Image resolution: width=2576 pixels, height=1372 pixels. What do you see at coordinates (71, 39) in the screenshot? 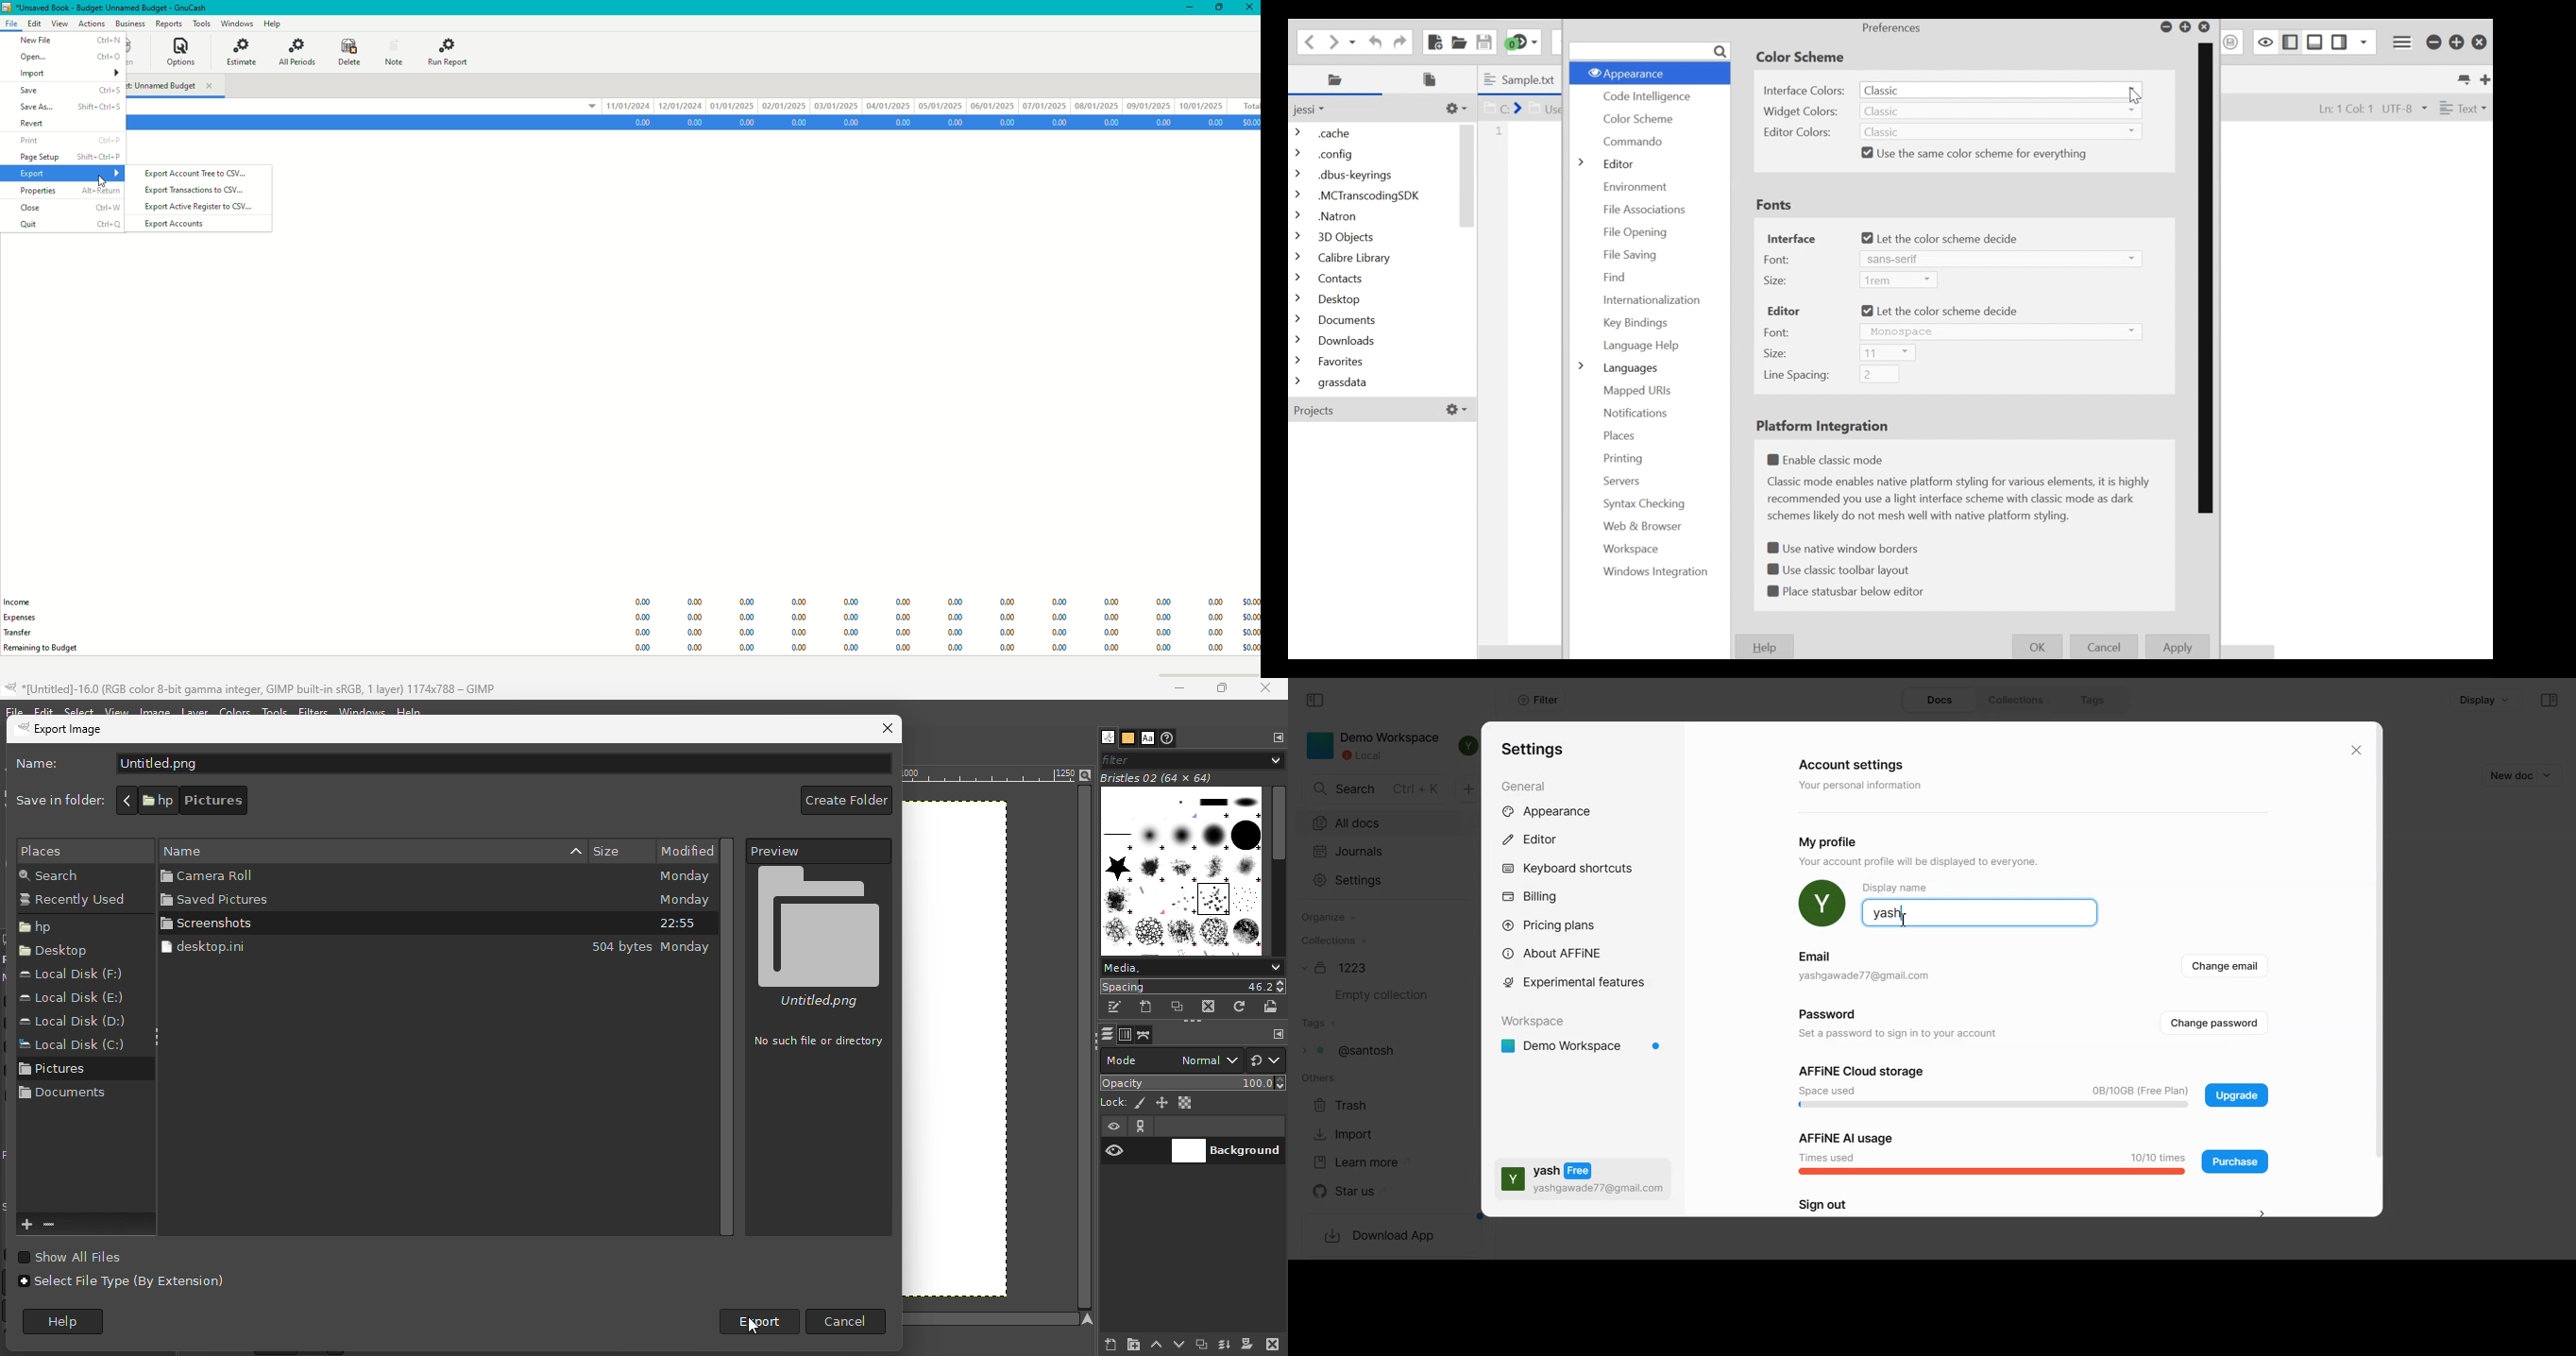
I see `New File` at bounding box center [71, 39].